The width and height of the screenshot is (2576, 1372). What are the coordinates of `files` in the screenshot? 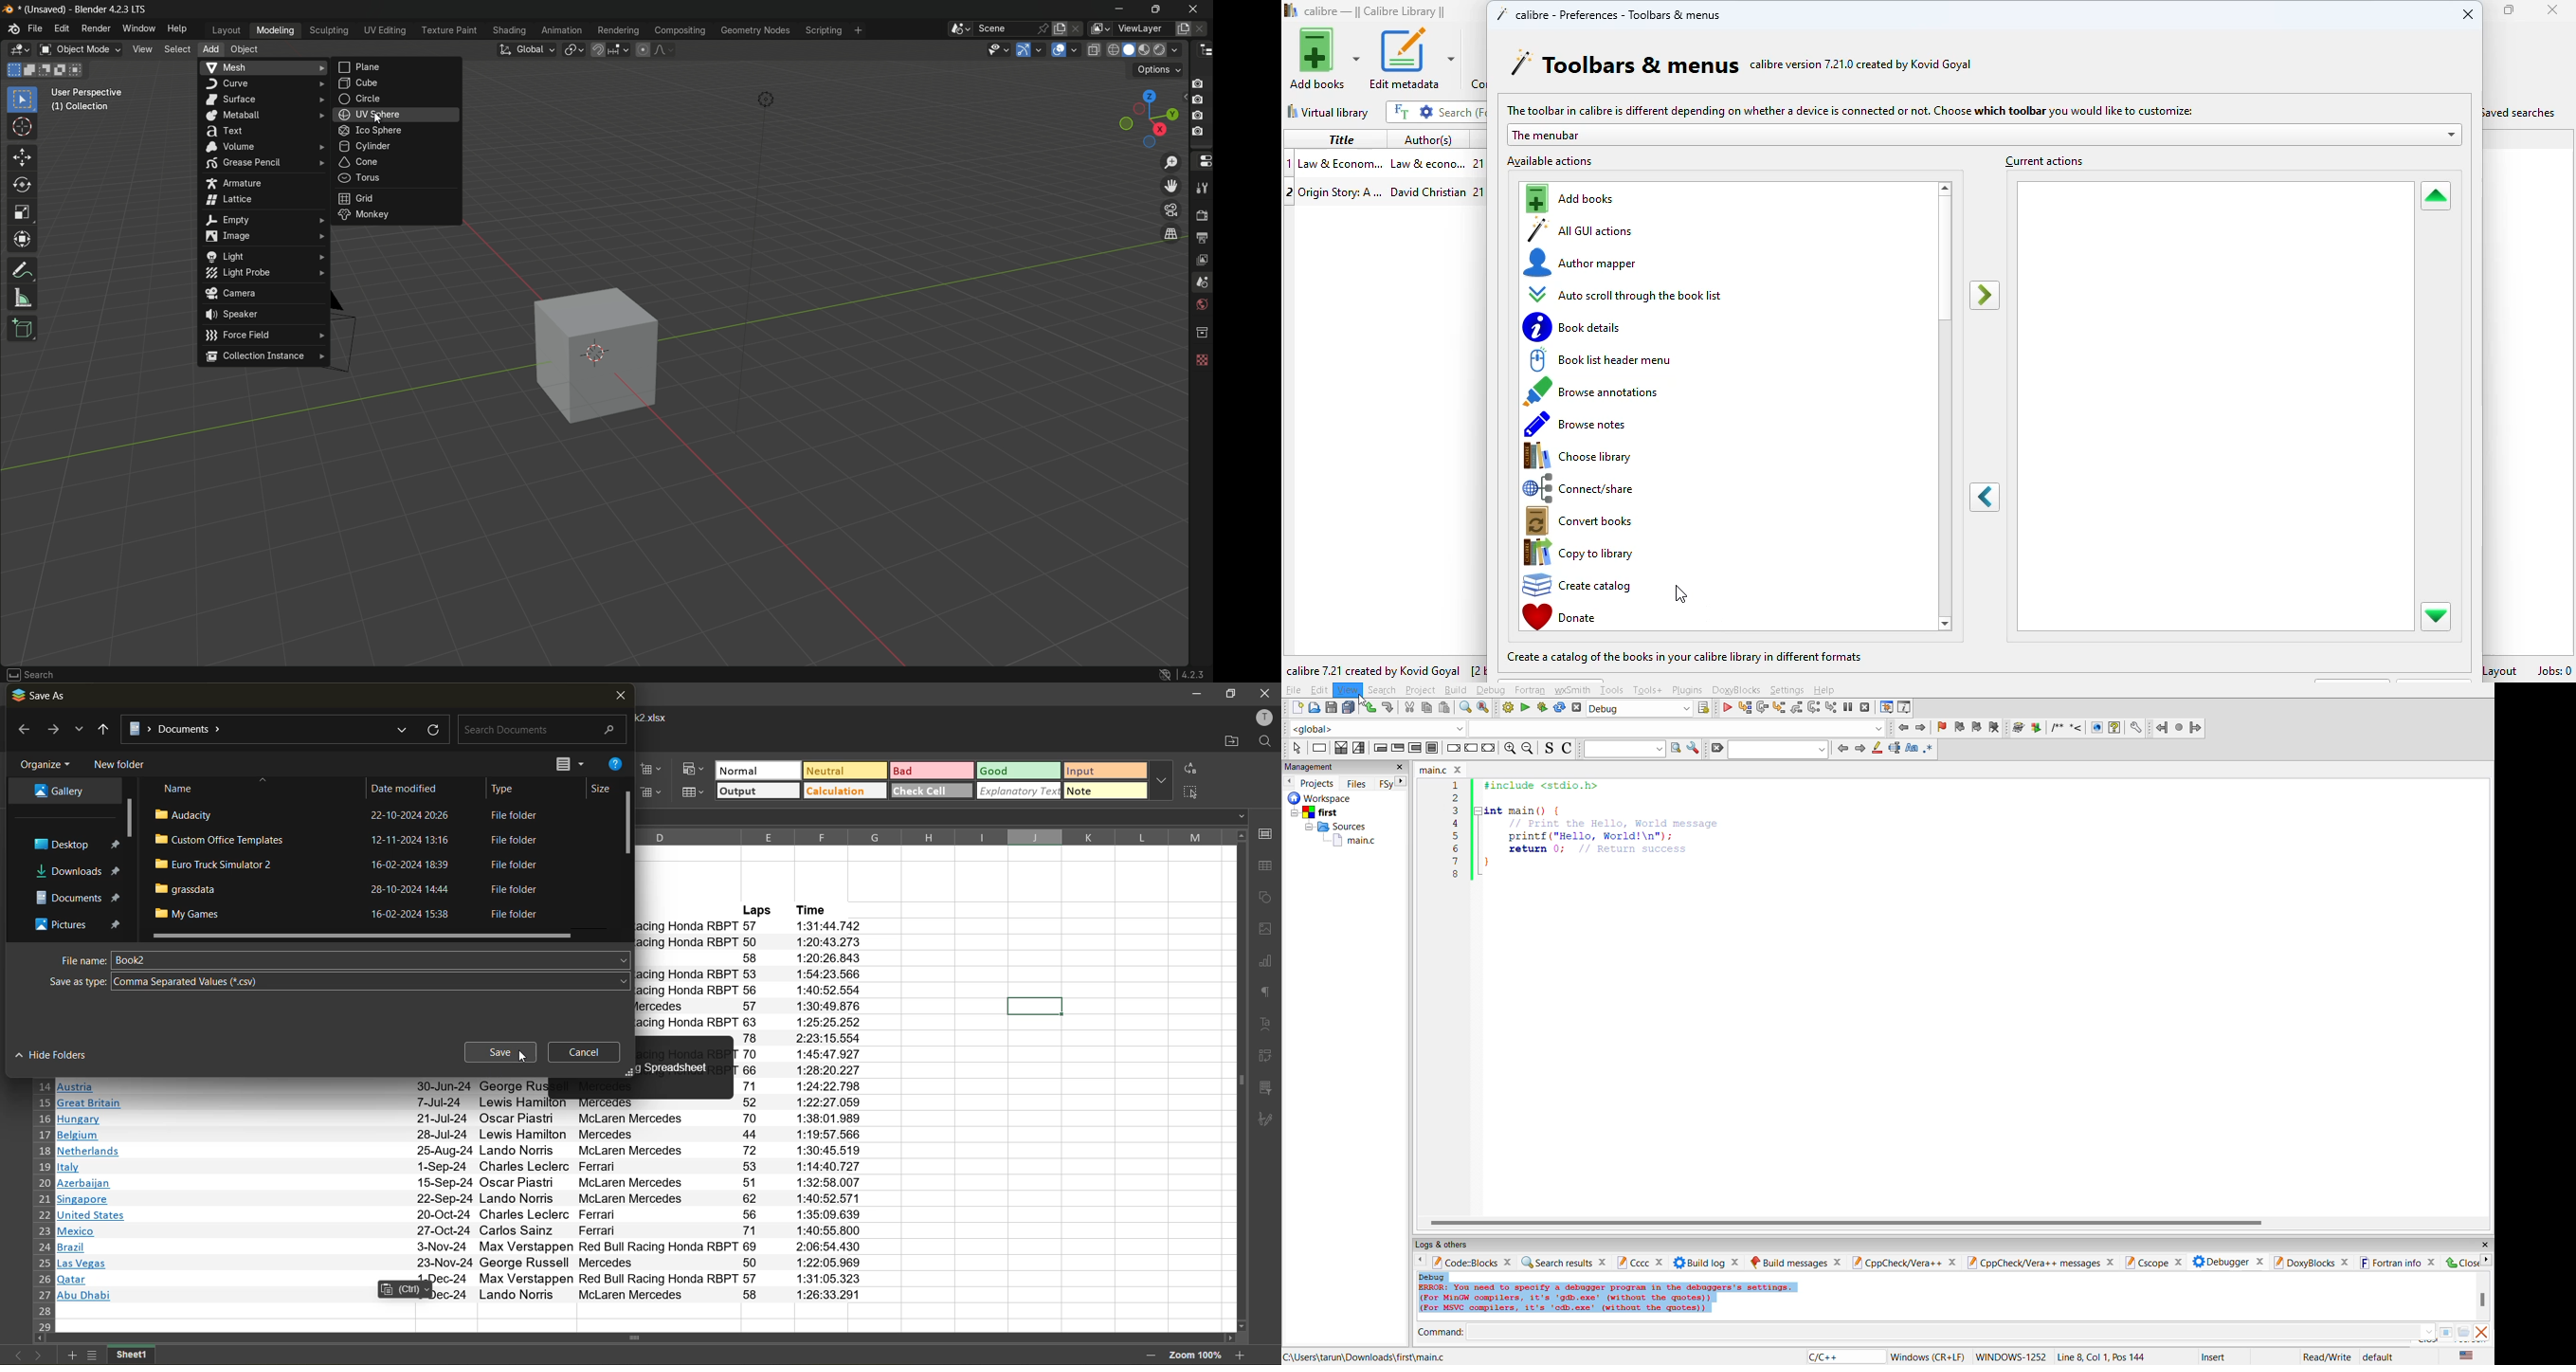 It's located at (1357, 782).